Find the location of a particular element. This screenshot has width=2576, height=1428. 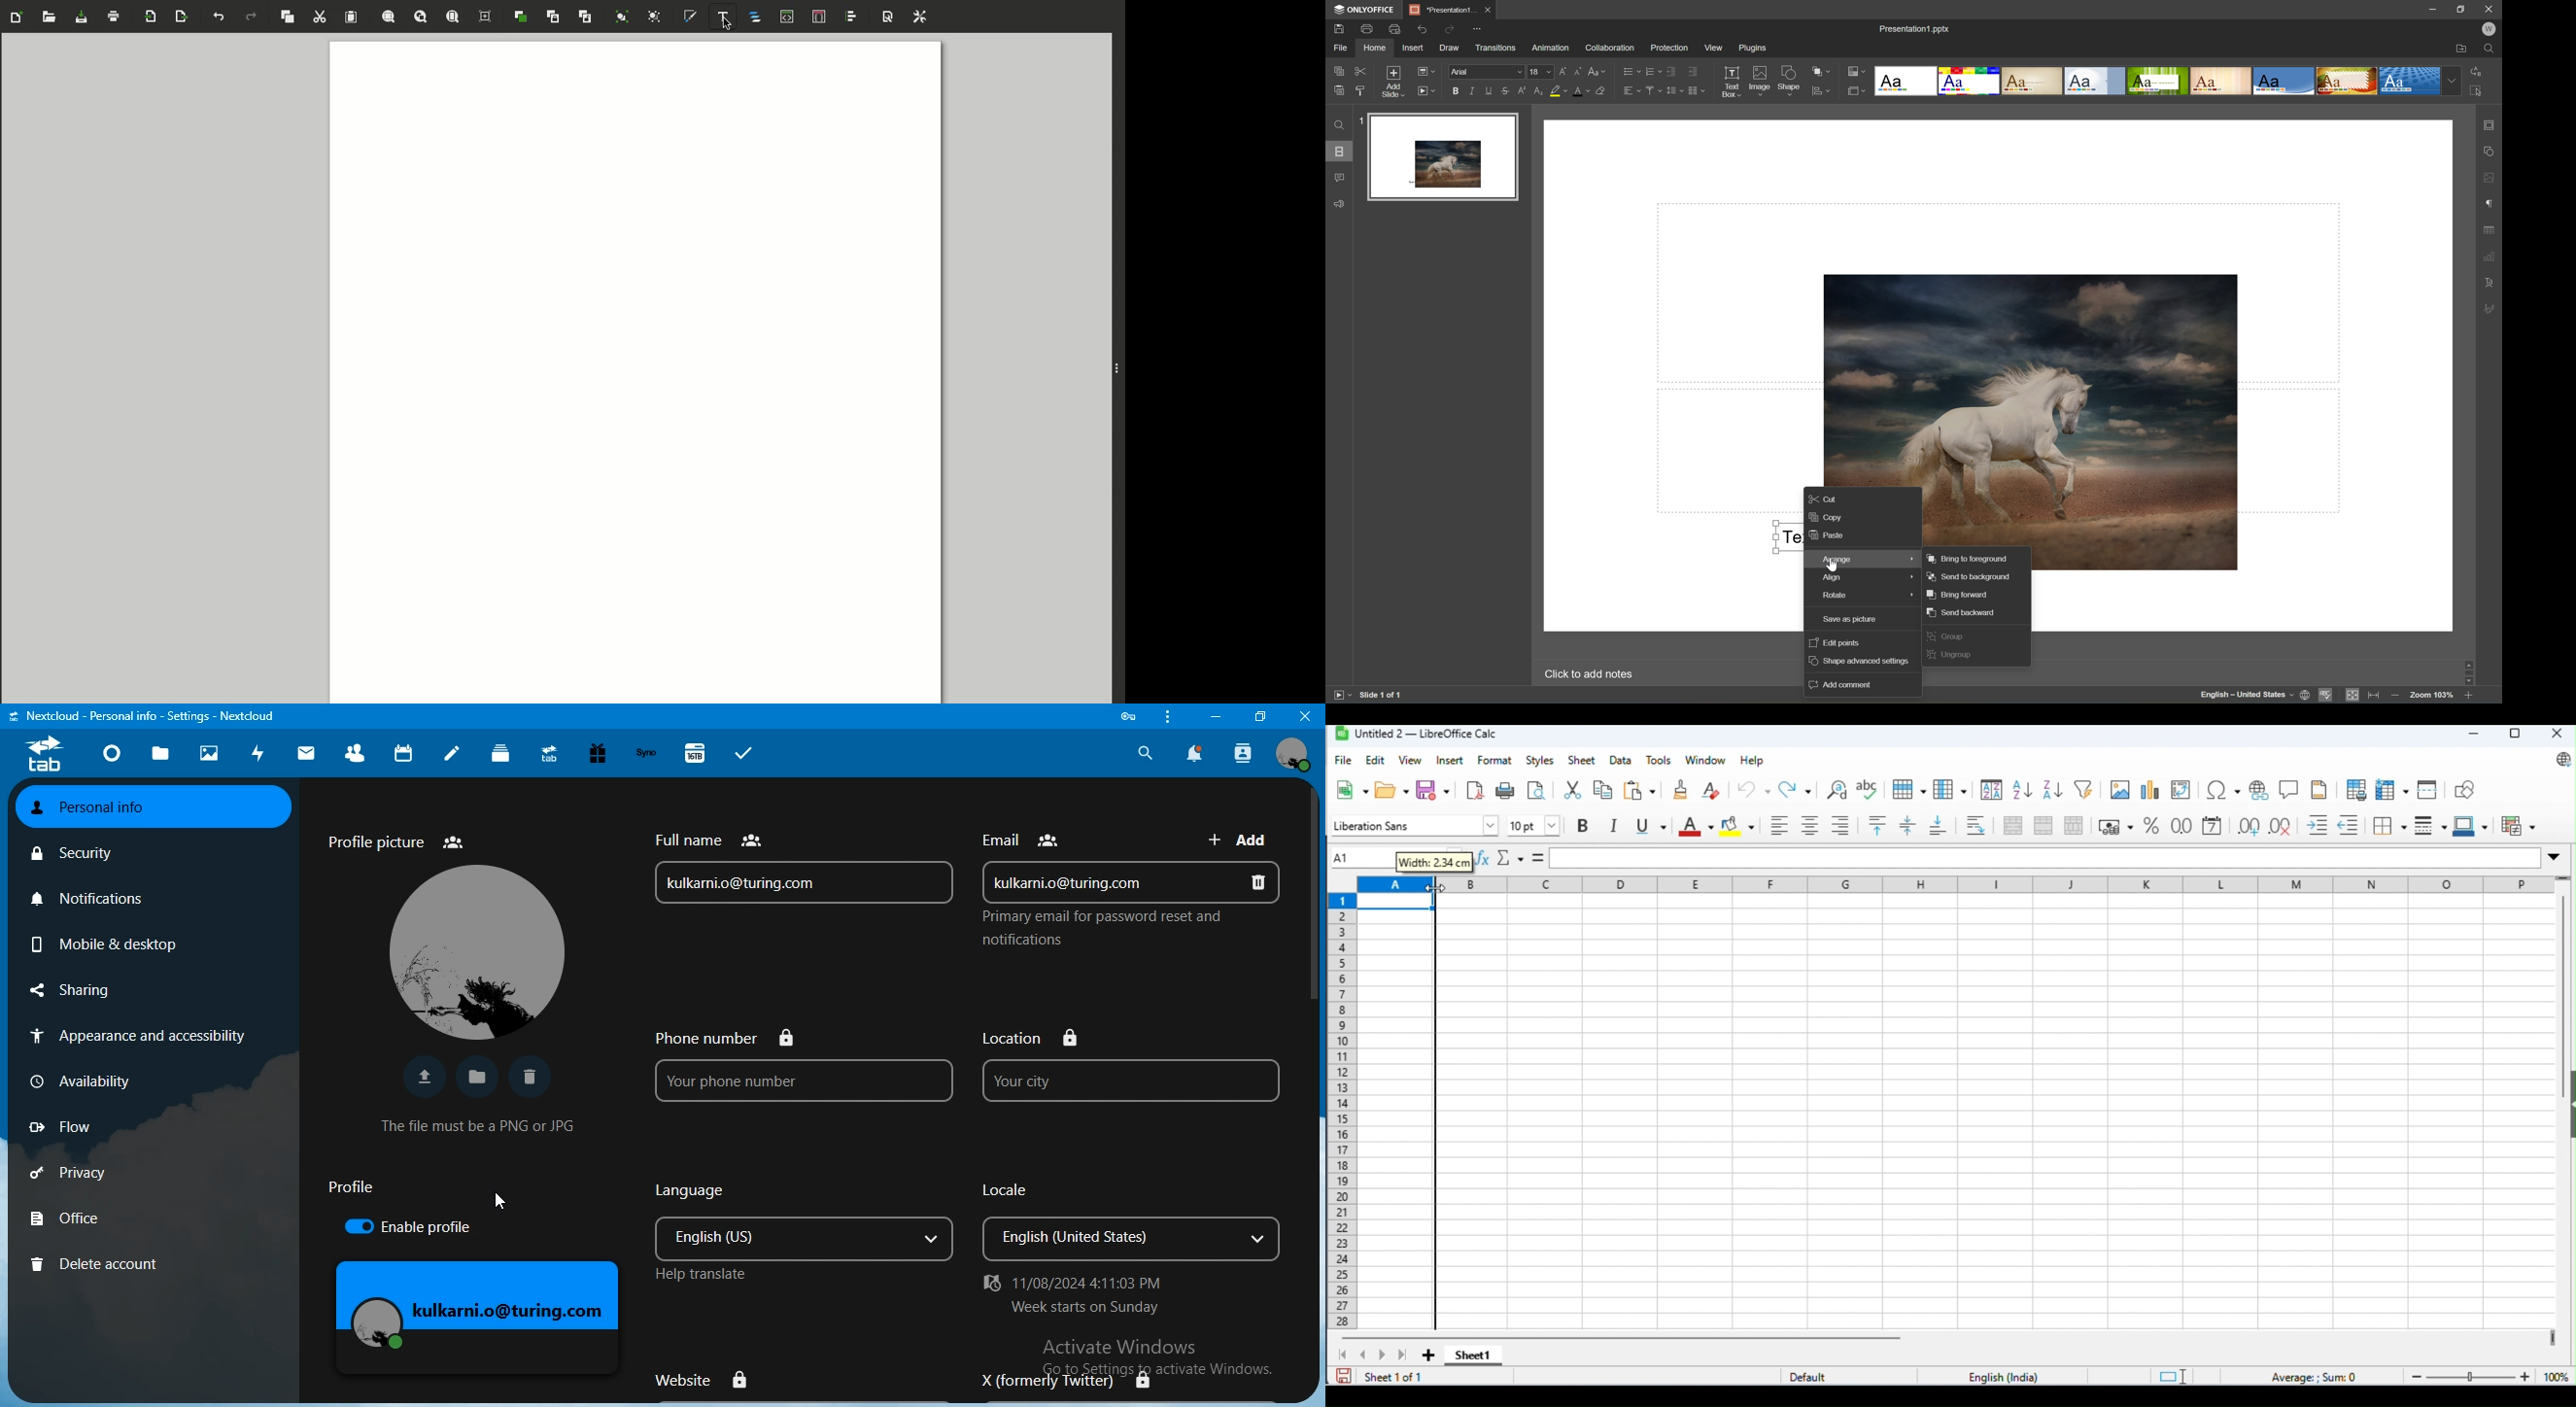

expand is located at coordinates (2553, 858).